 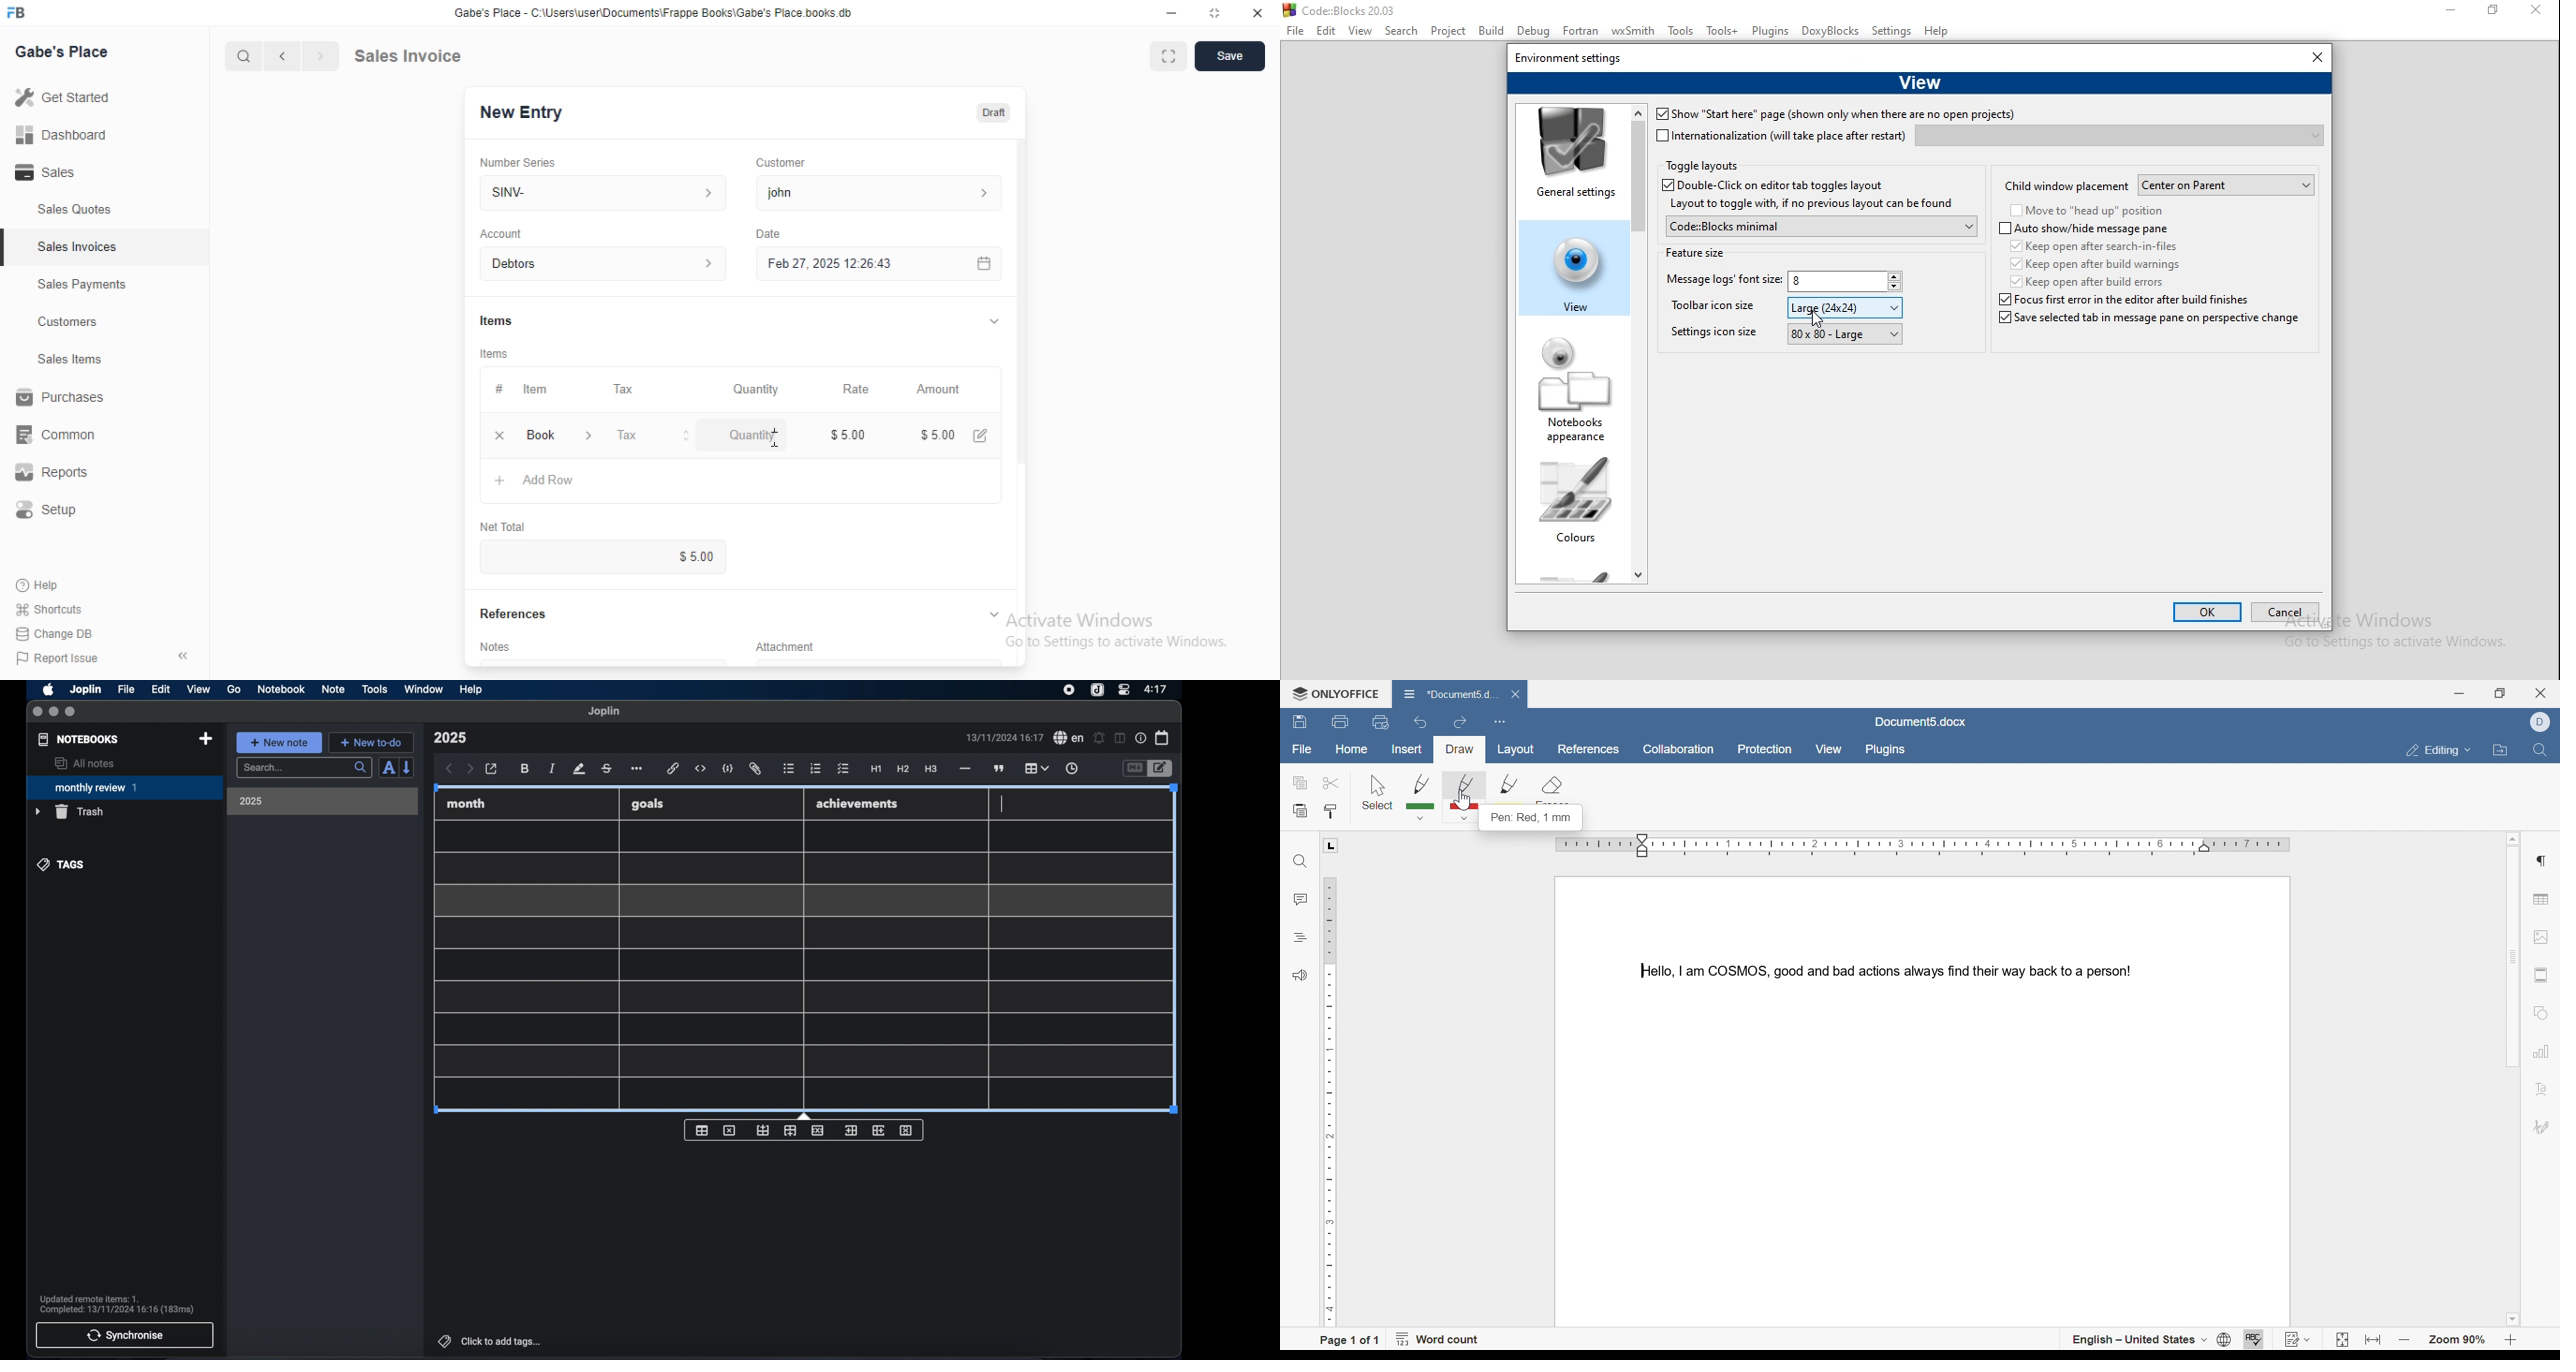 What do you see at coordinates (989, 321) in the screenshot?
I see `Expand` at bounding box center [989, 321].